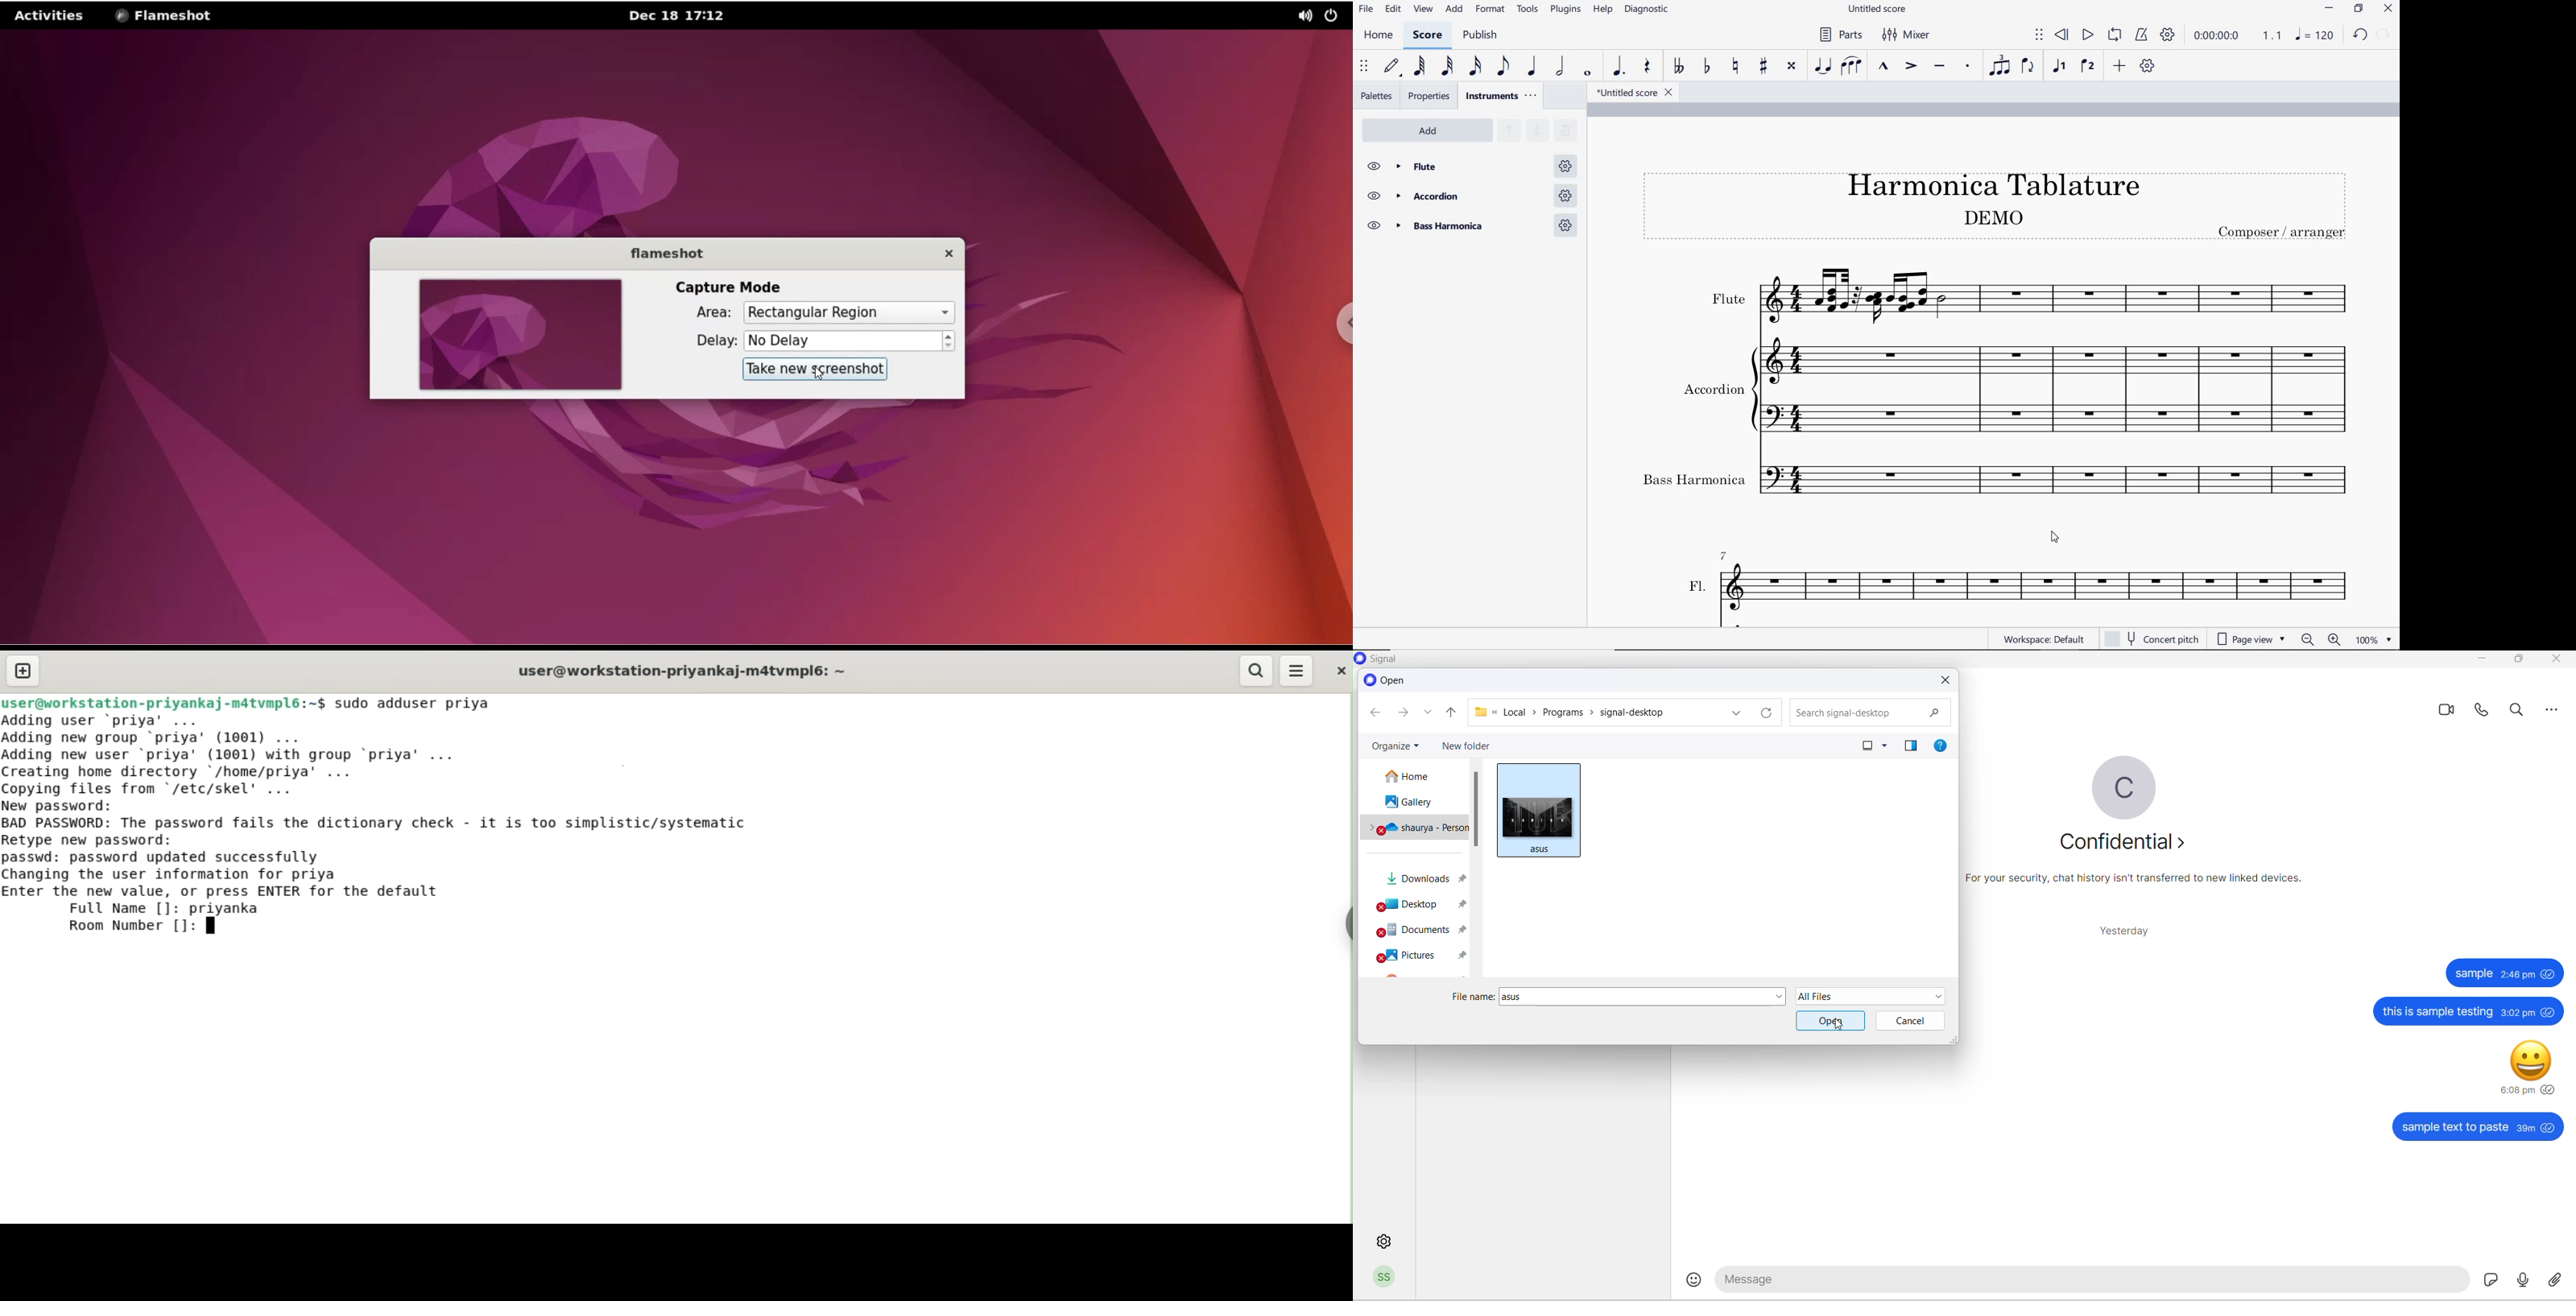  What do you see at coordinates (1365, 8) in the screenshot?
I see `FILE` at bounding box center [1365, 8].